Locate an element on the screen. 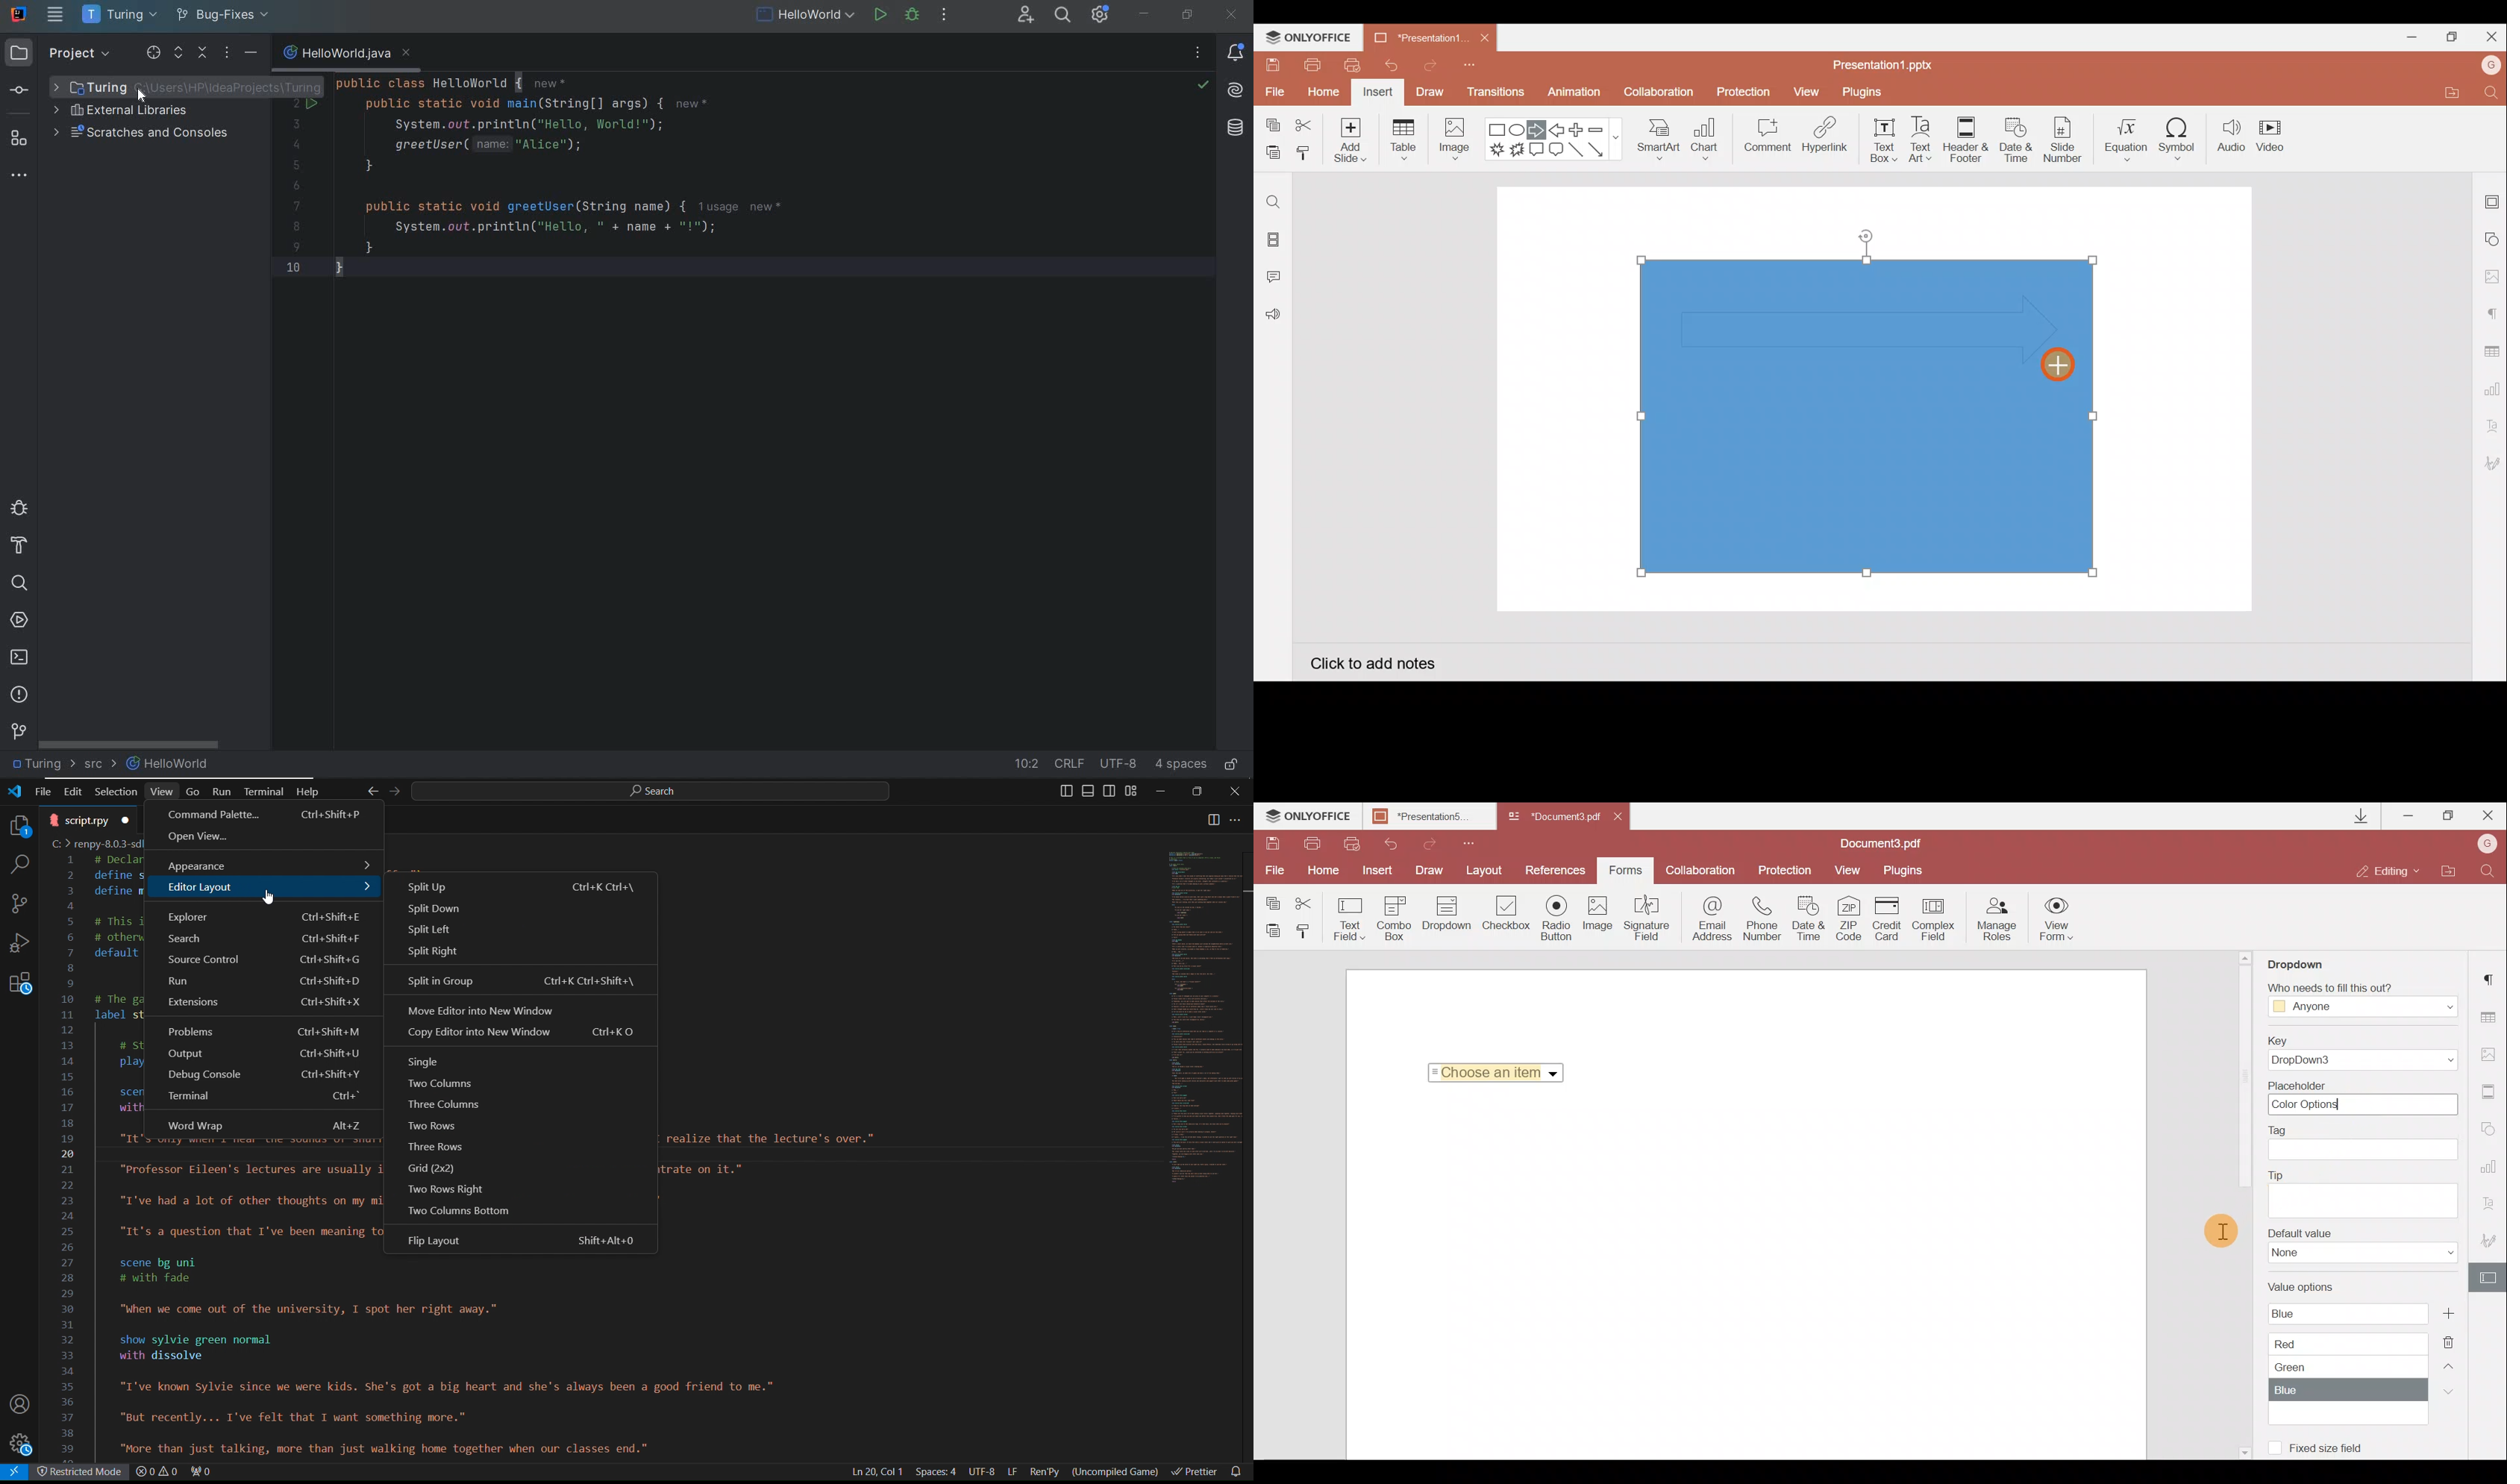  Transitions is located at coordinates (1496, 95).